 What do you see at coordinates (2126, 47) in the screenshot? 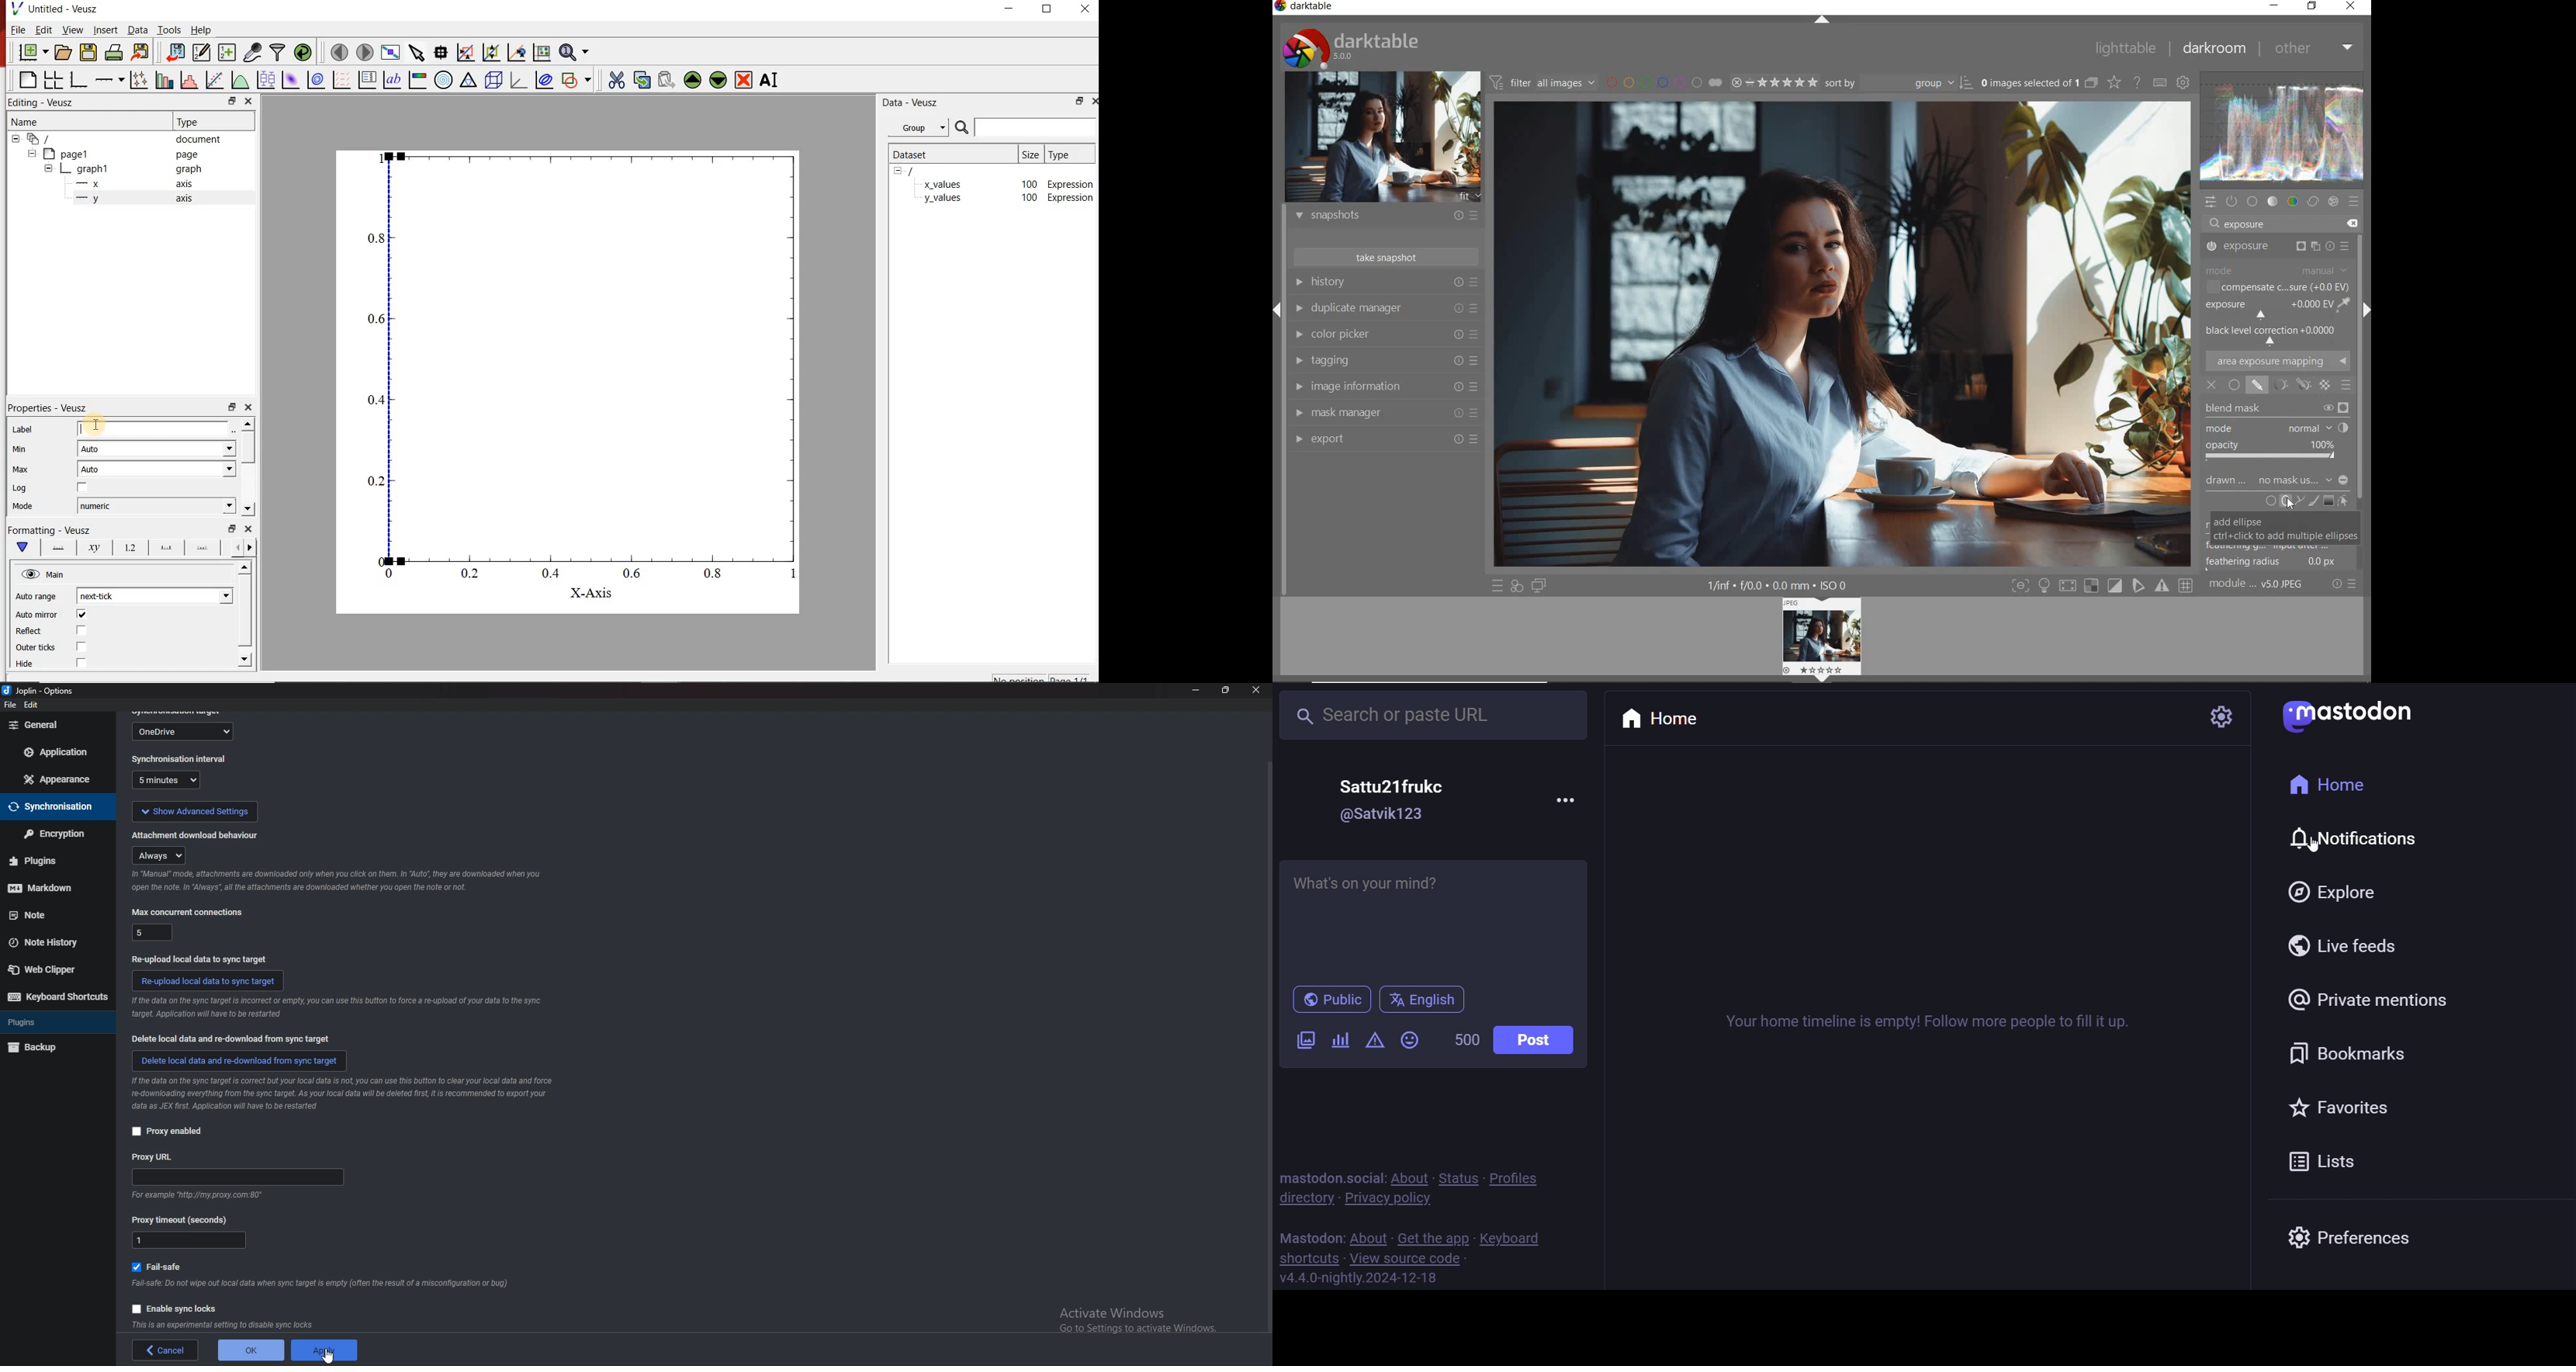
I see `lighttable` at bounding box center [2126, 47].